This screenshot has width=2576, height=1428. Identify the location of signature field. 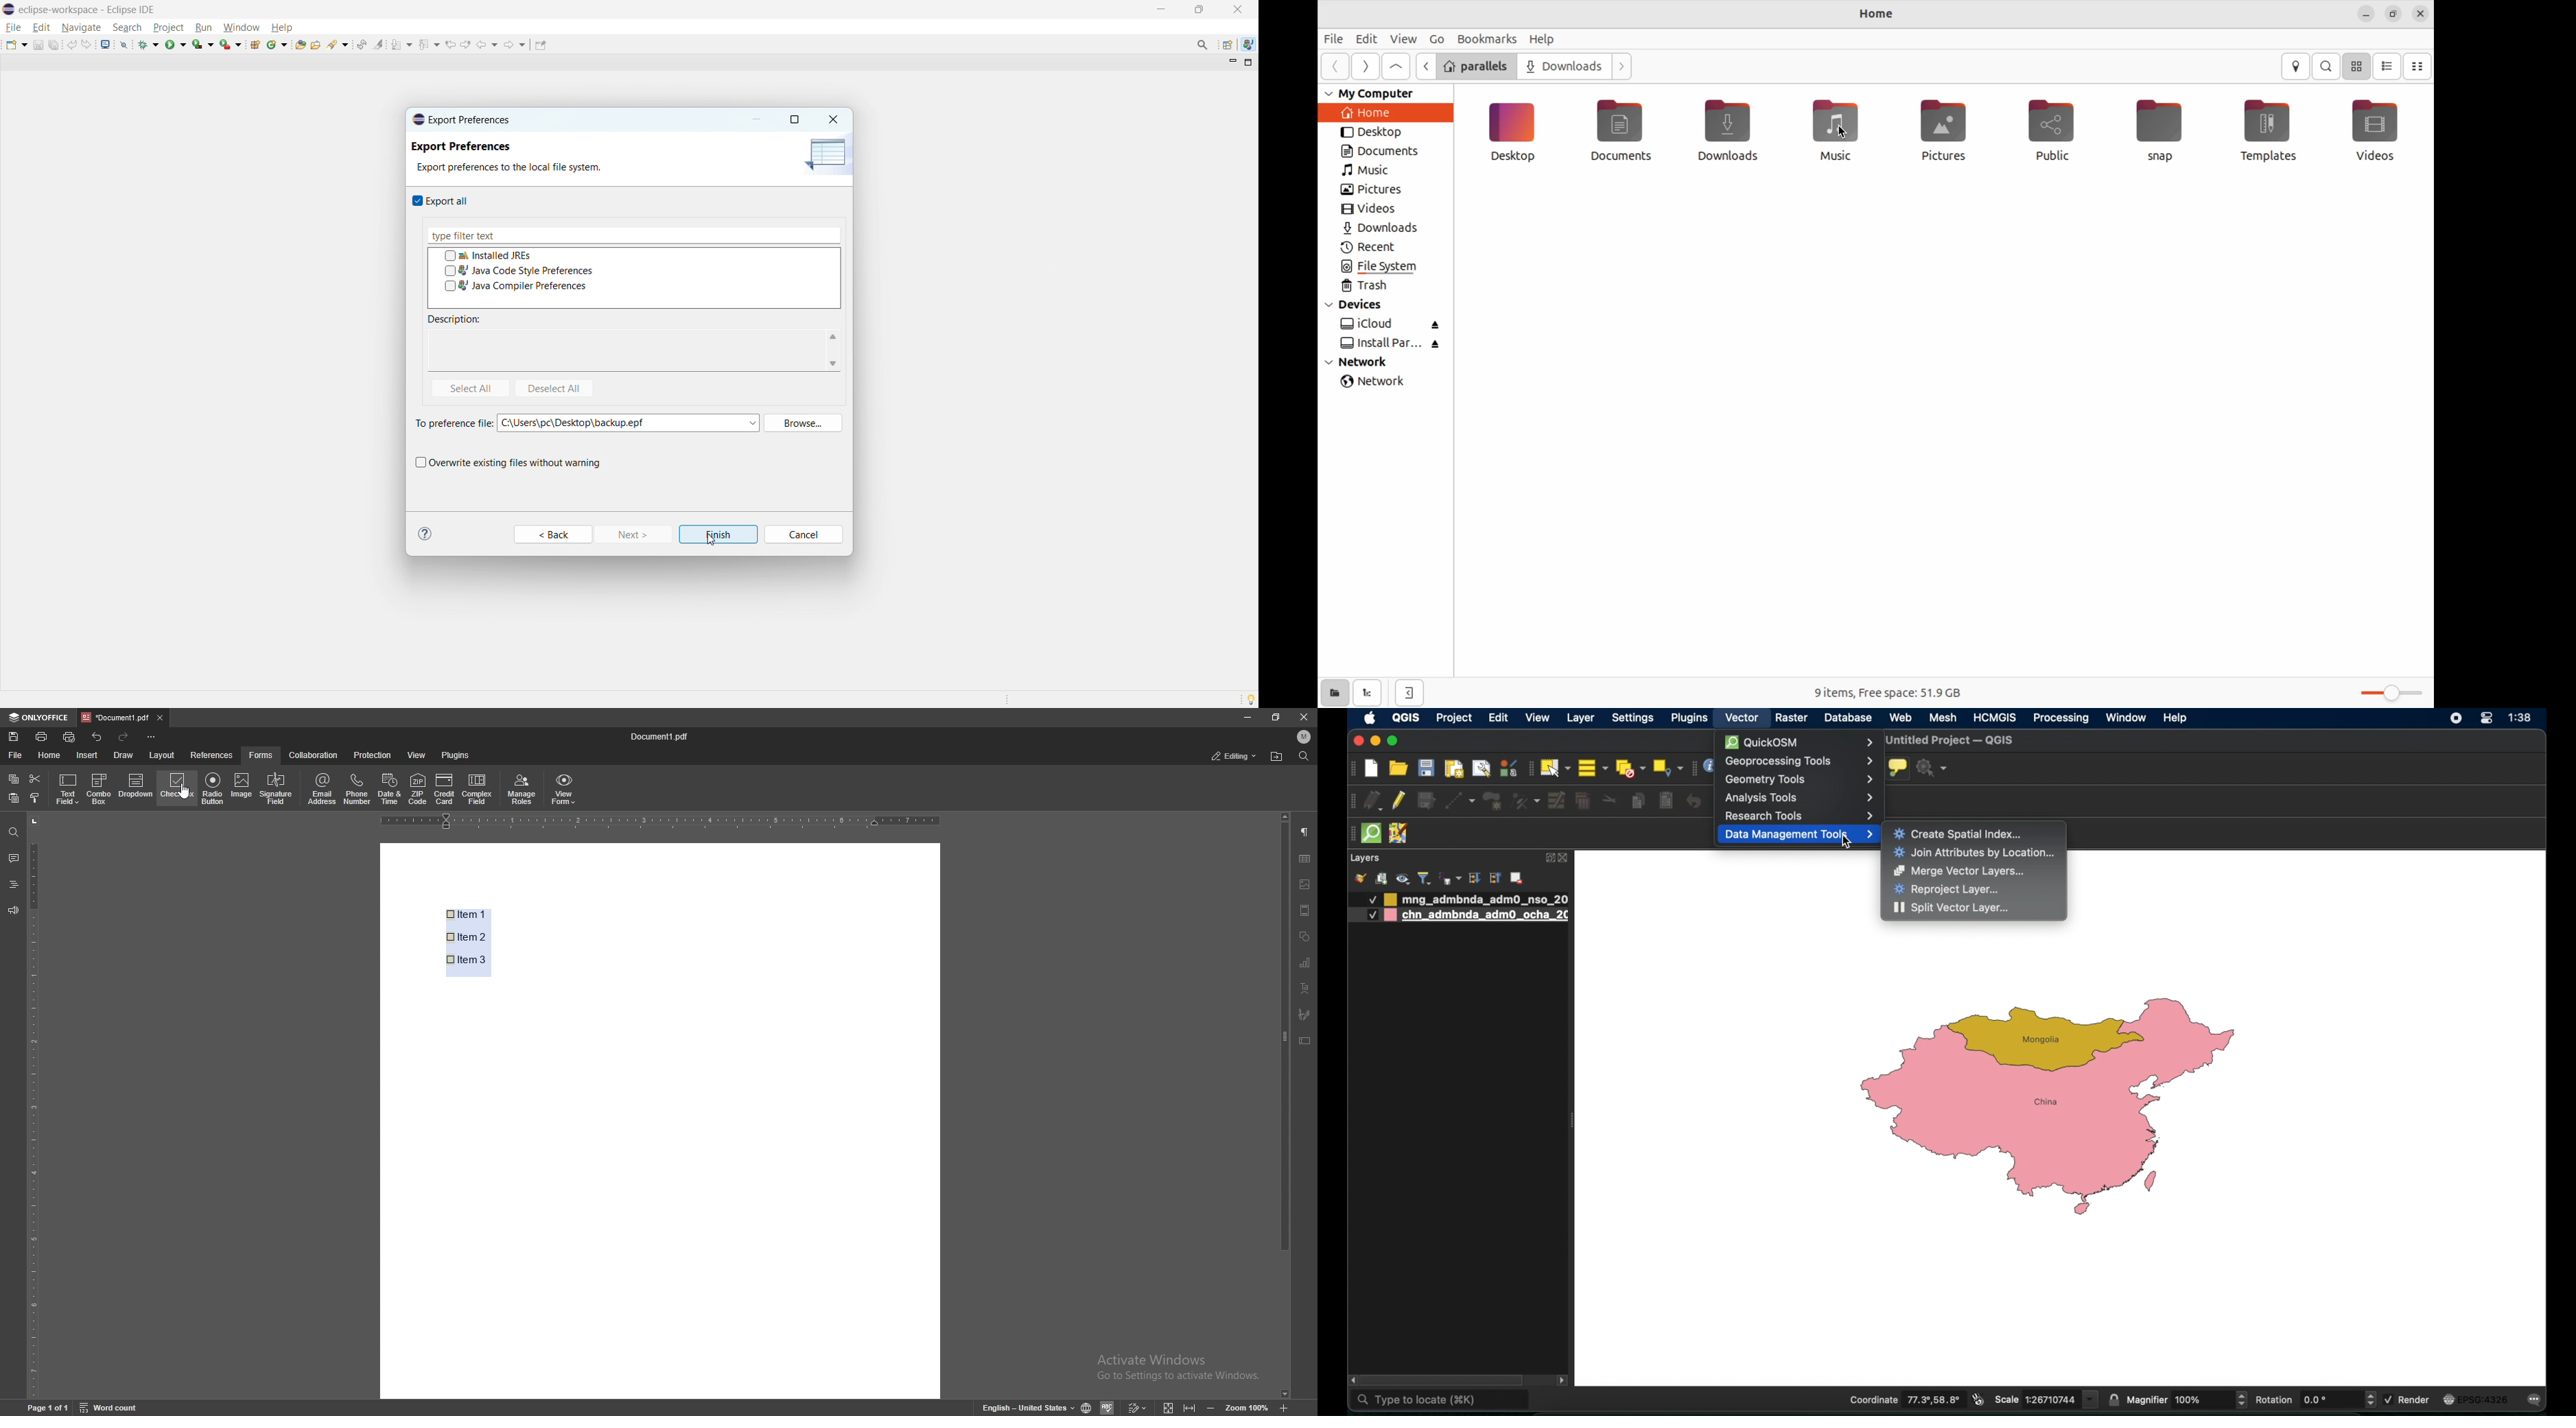
(279, 789).